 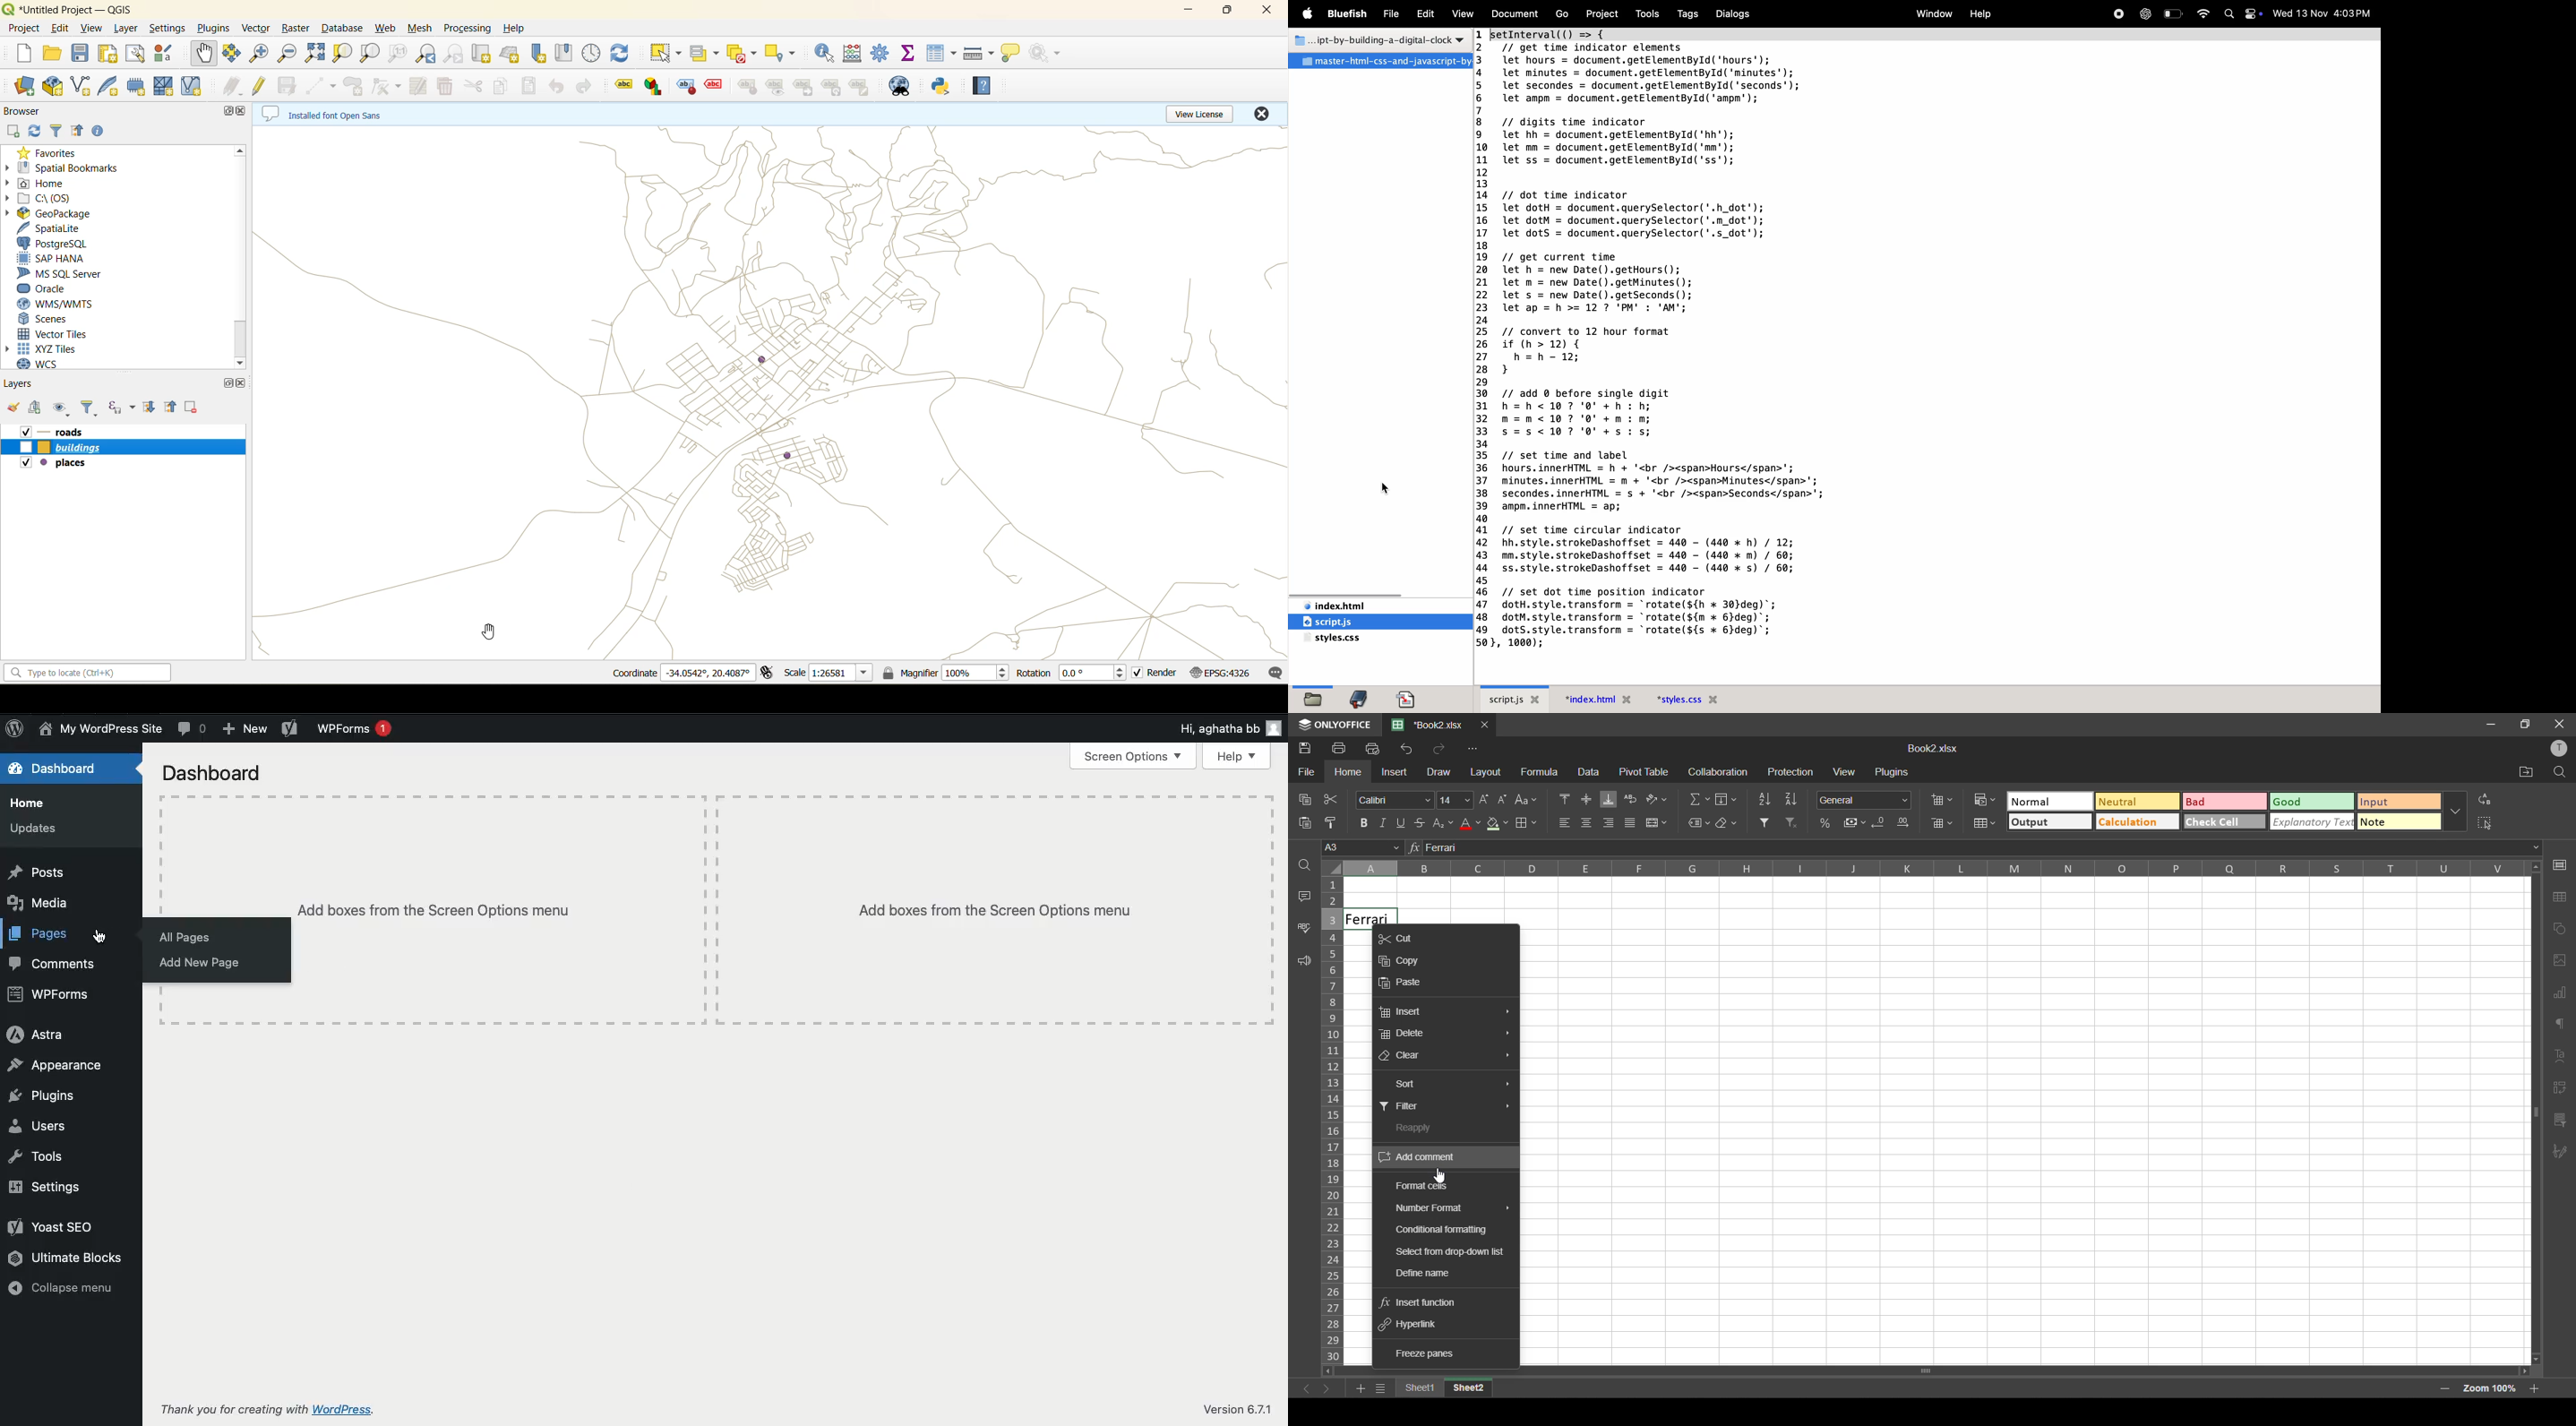 I want to click on fields, so click(x=1729, y=798).